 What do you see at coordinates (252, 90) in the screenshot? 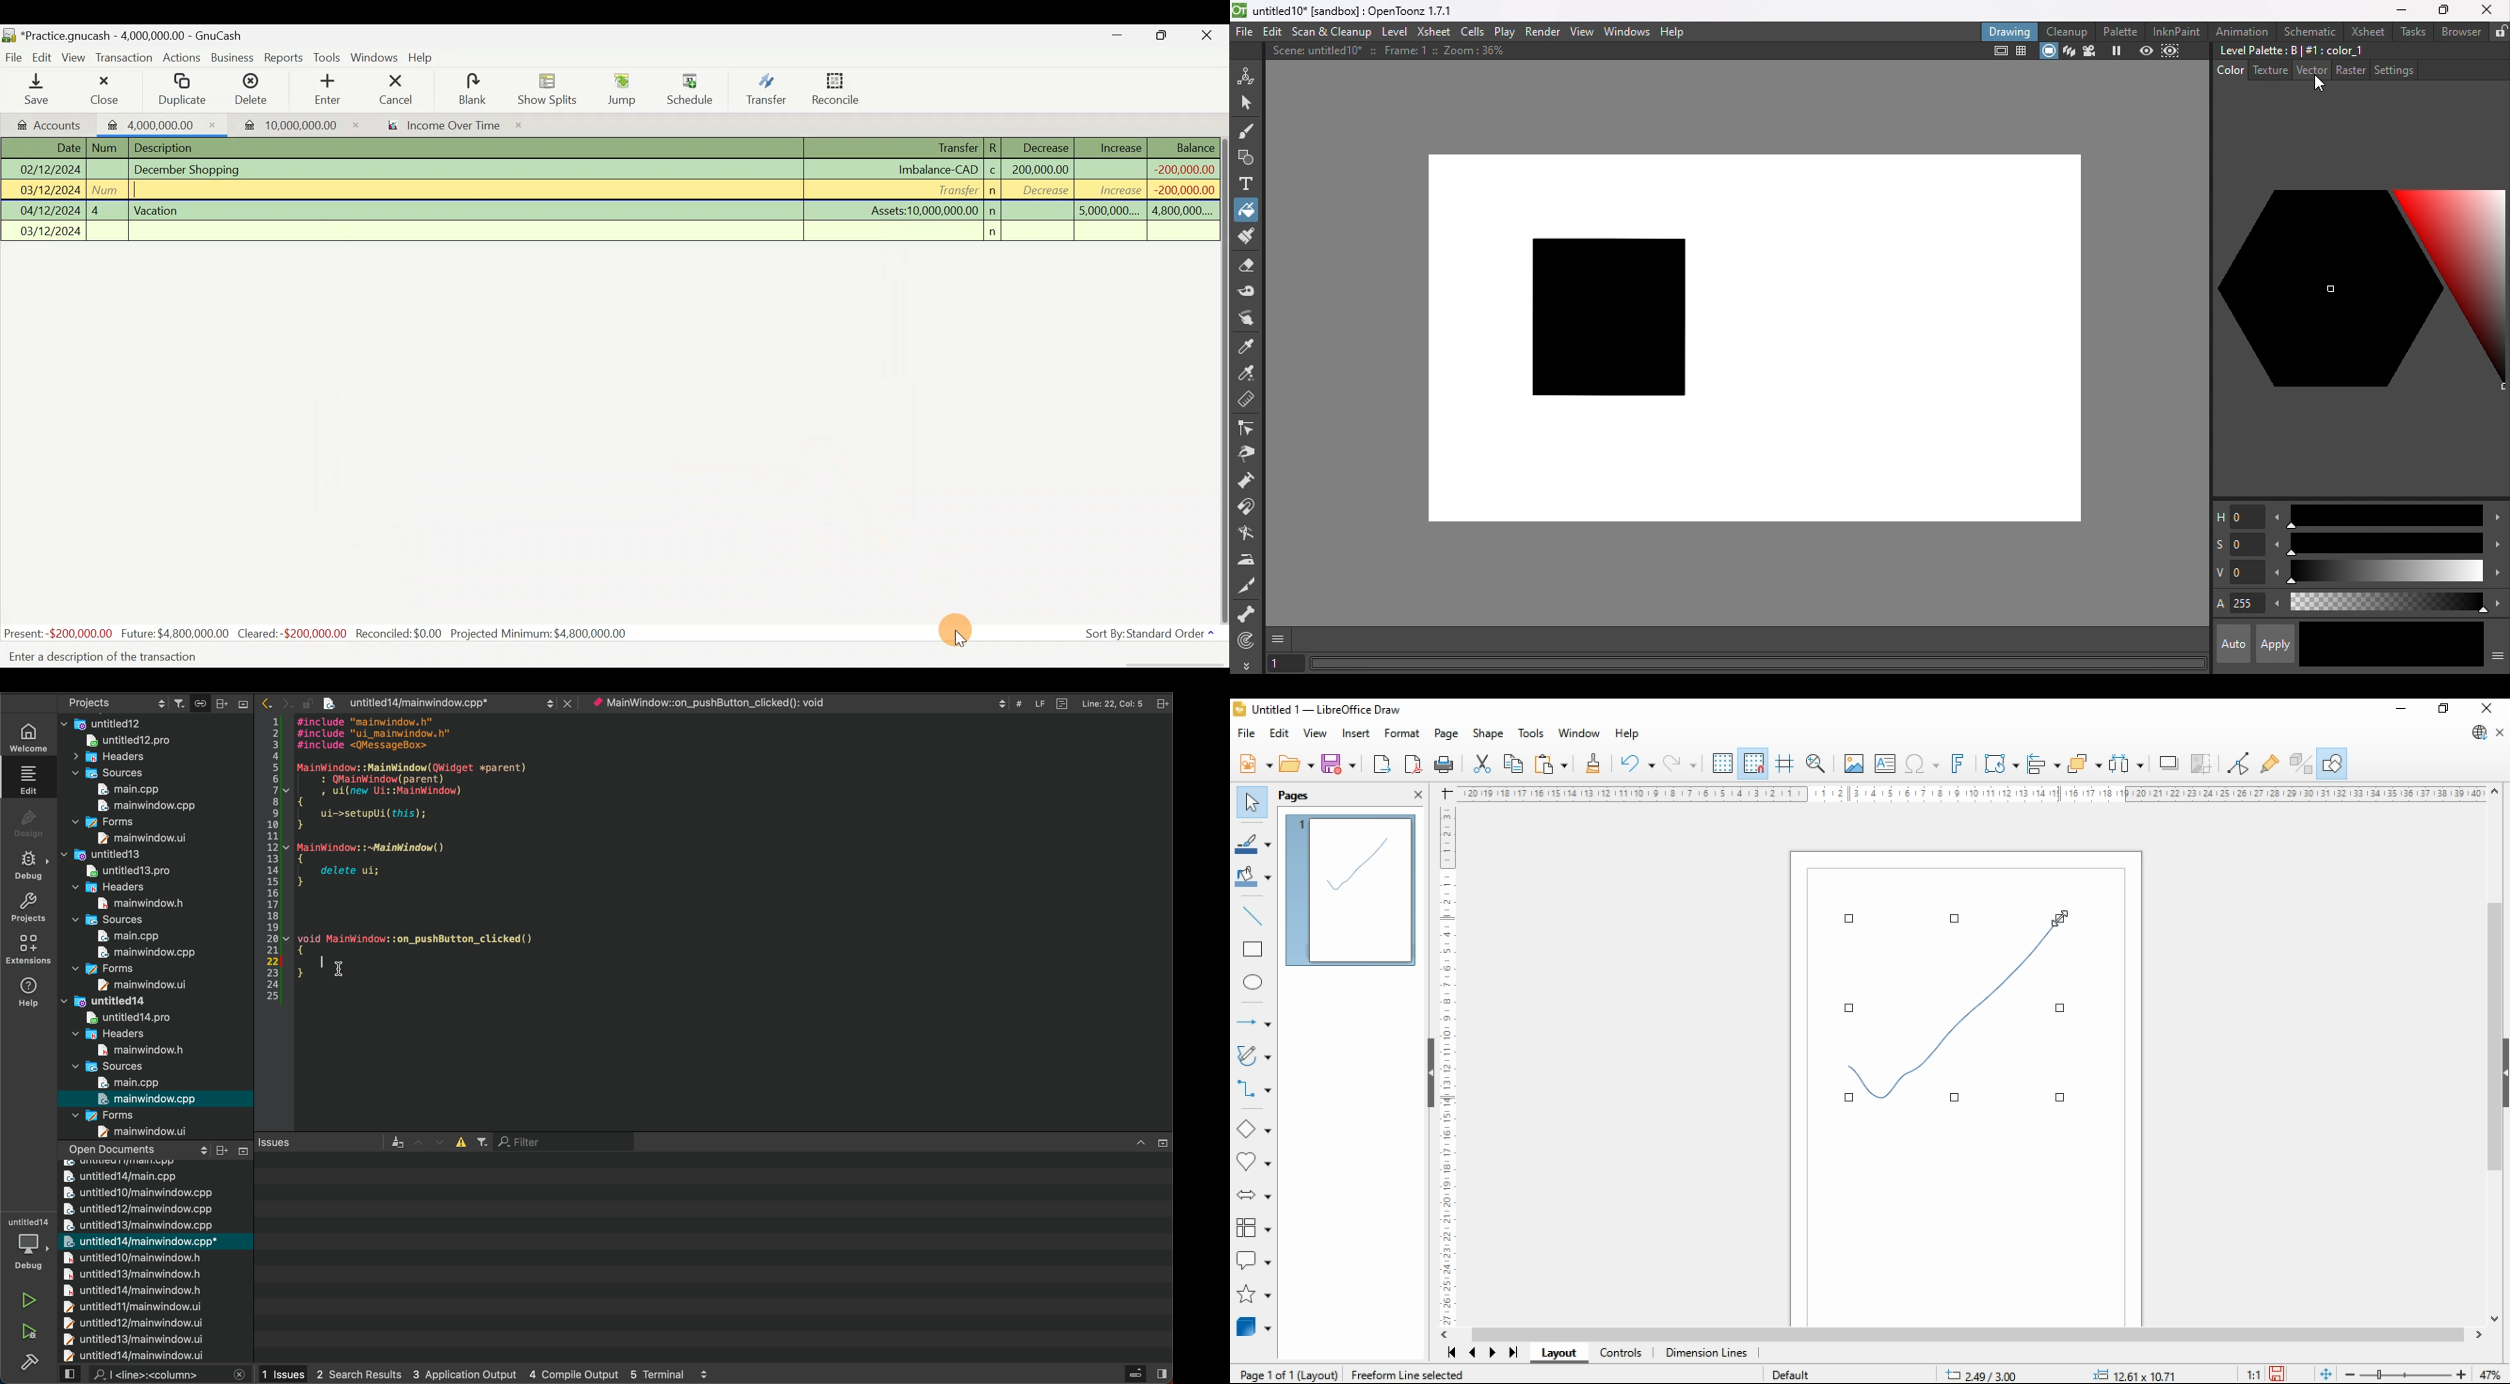
I see `Delete` at bounding box center [252, 90].